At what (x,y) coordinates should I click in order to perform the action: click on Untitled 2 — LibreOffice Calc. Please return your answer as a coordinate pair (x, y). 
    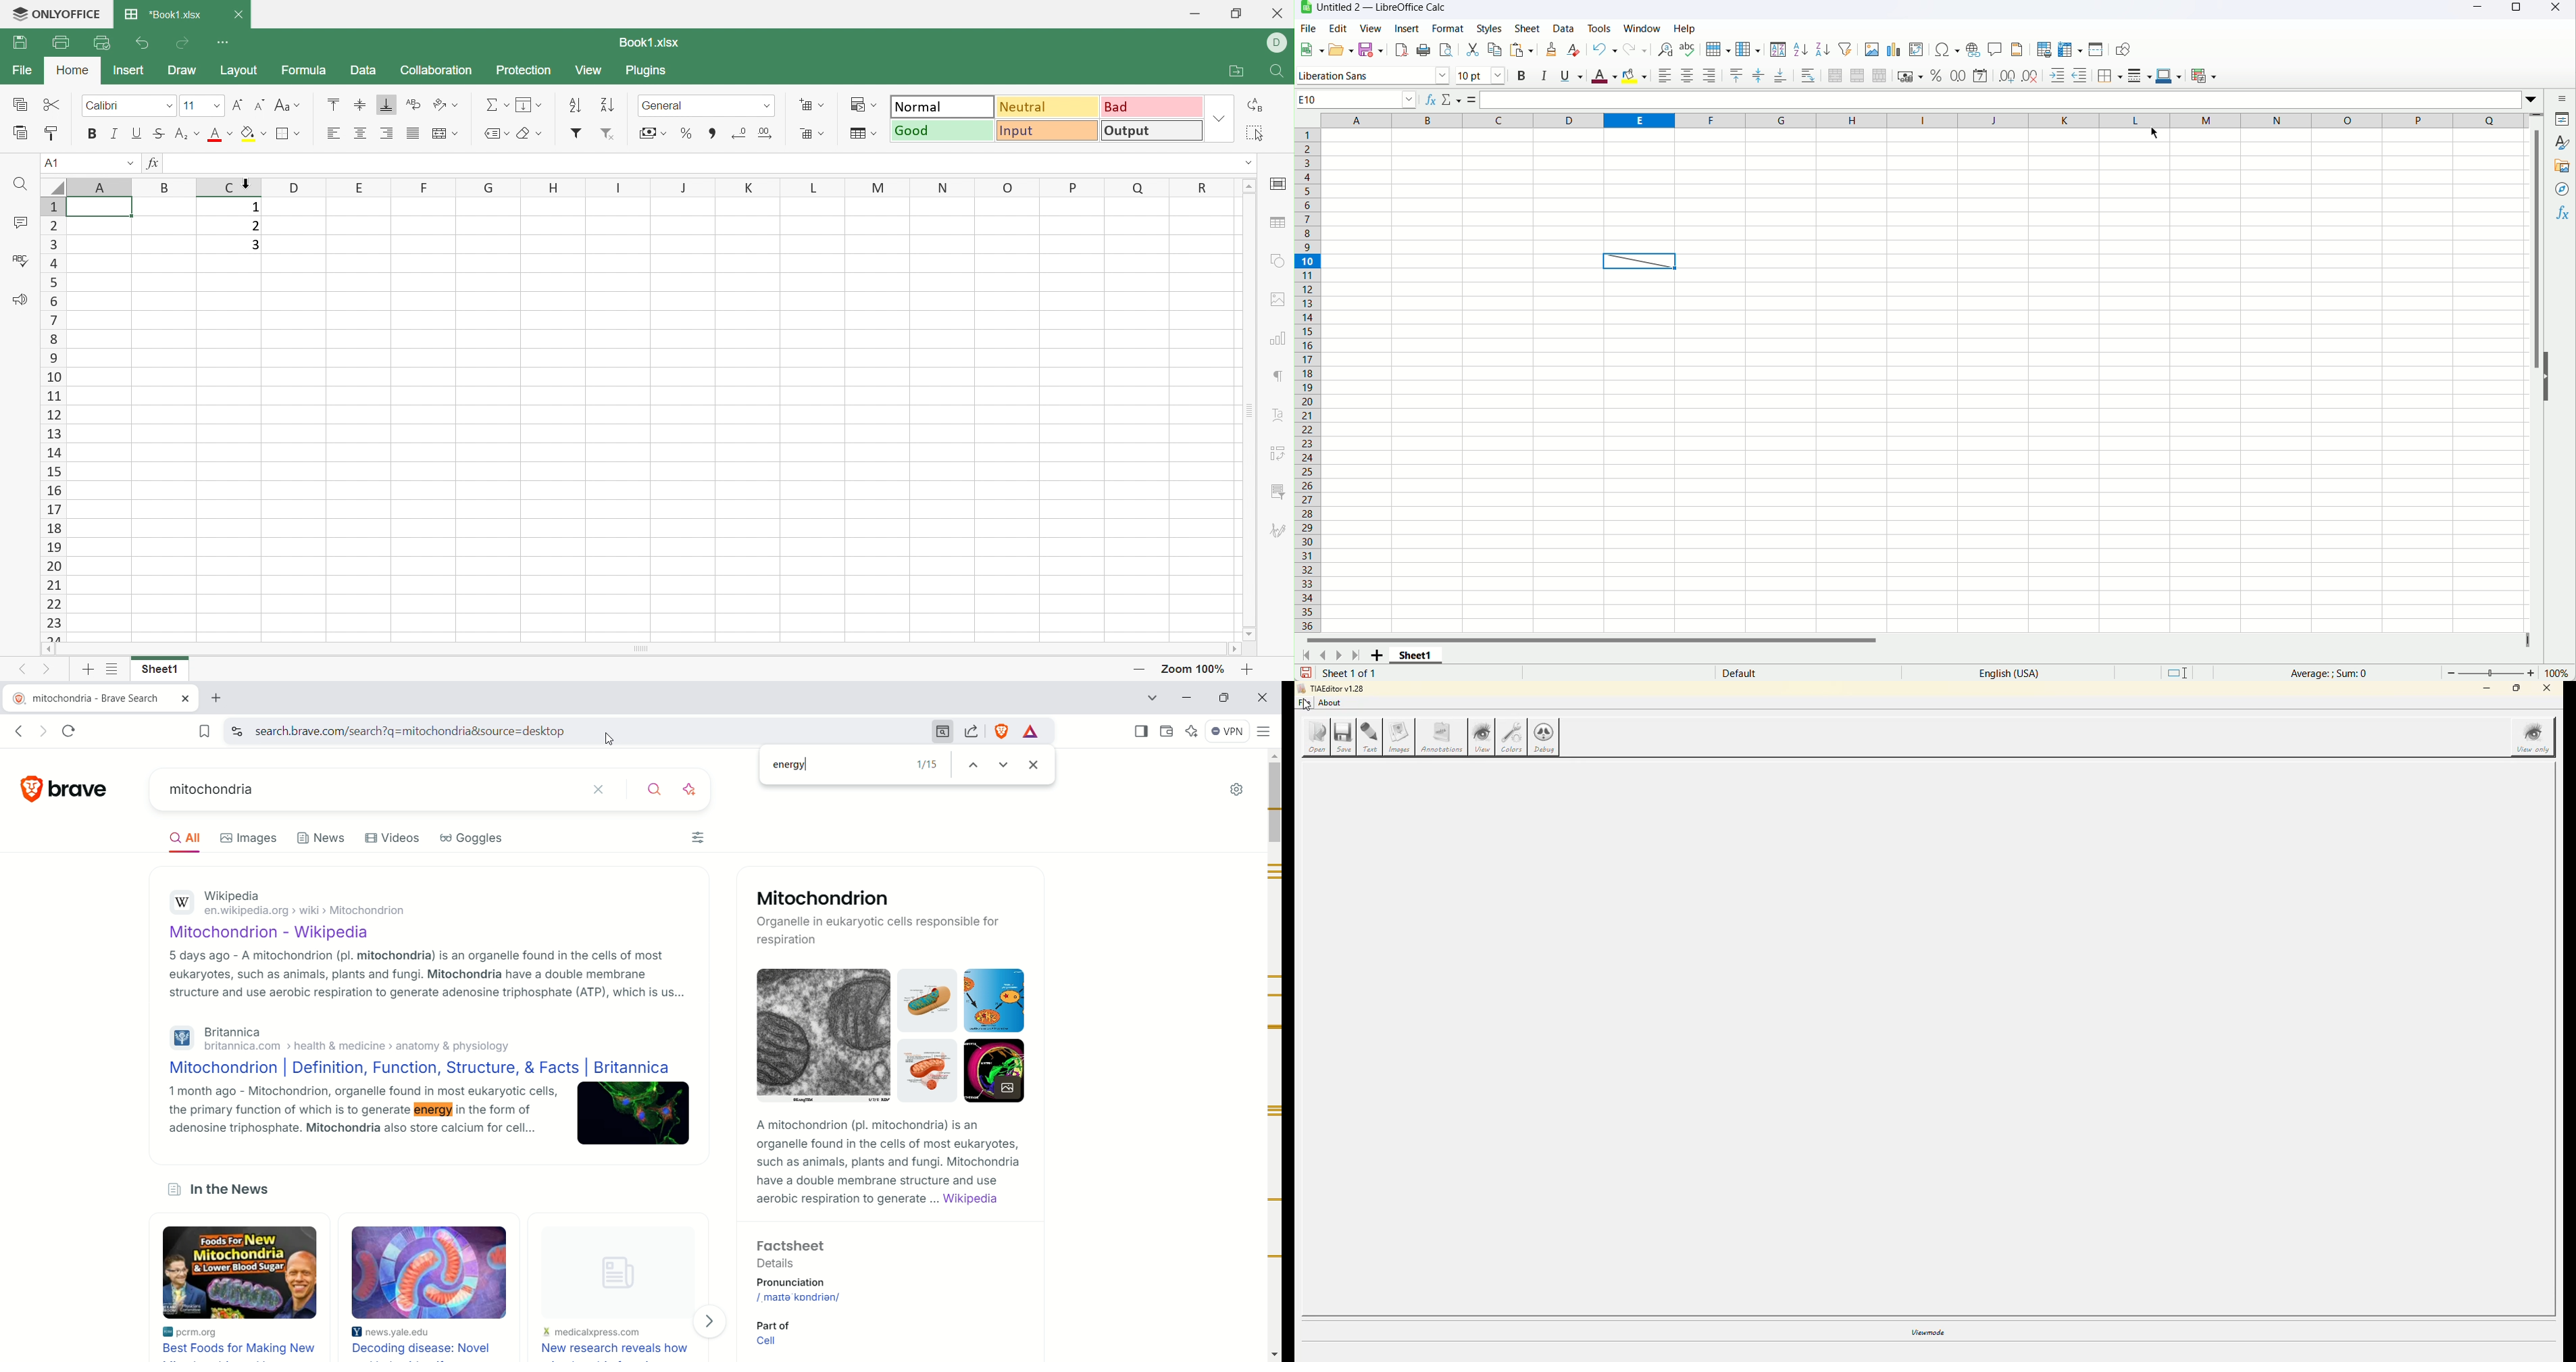
    Looking at the image, I should click on (1382, 7).